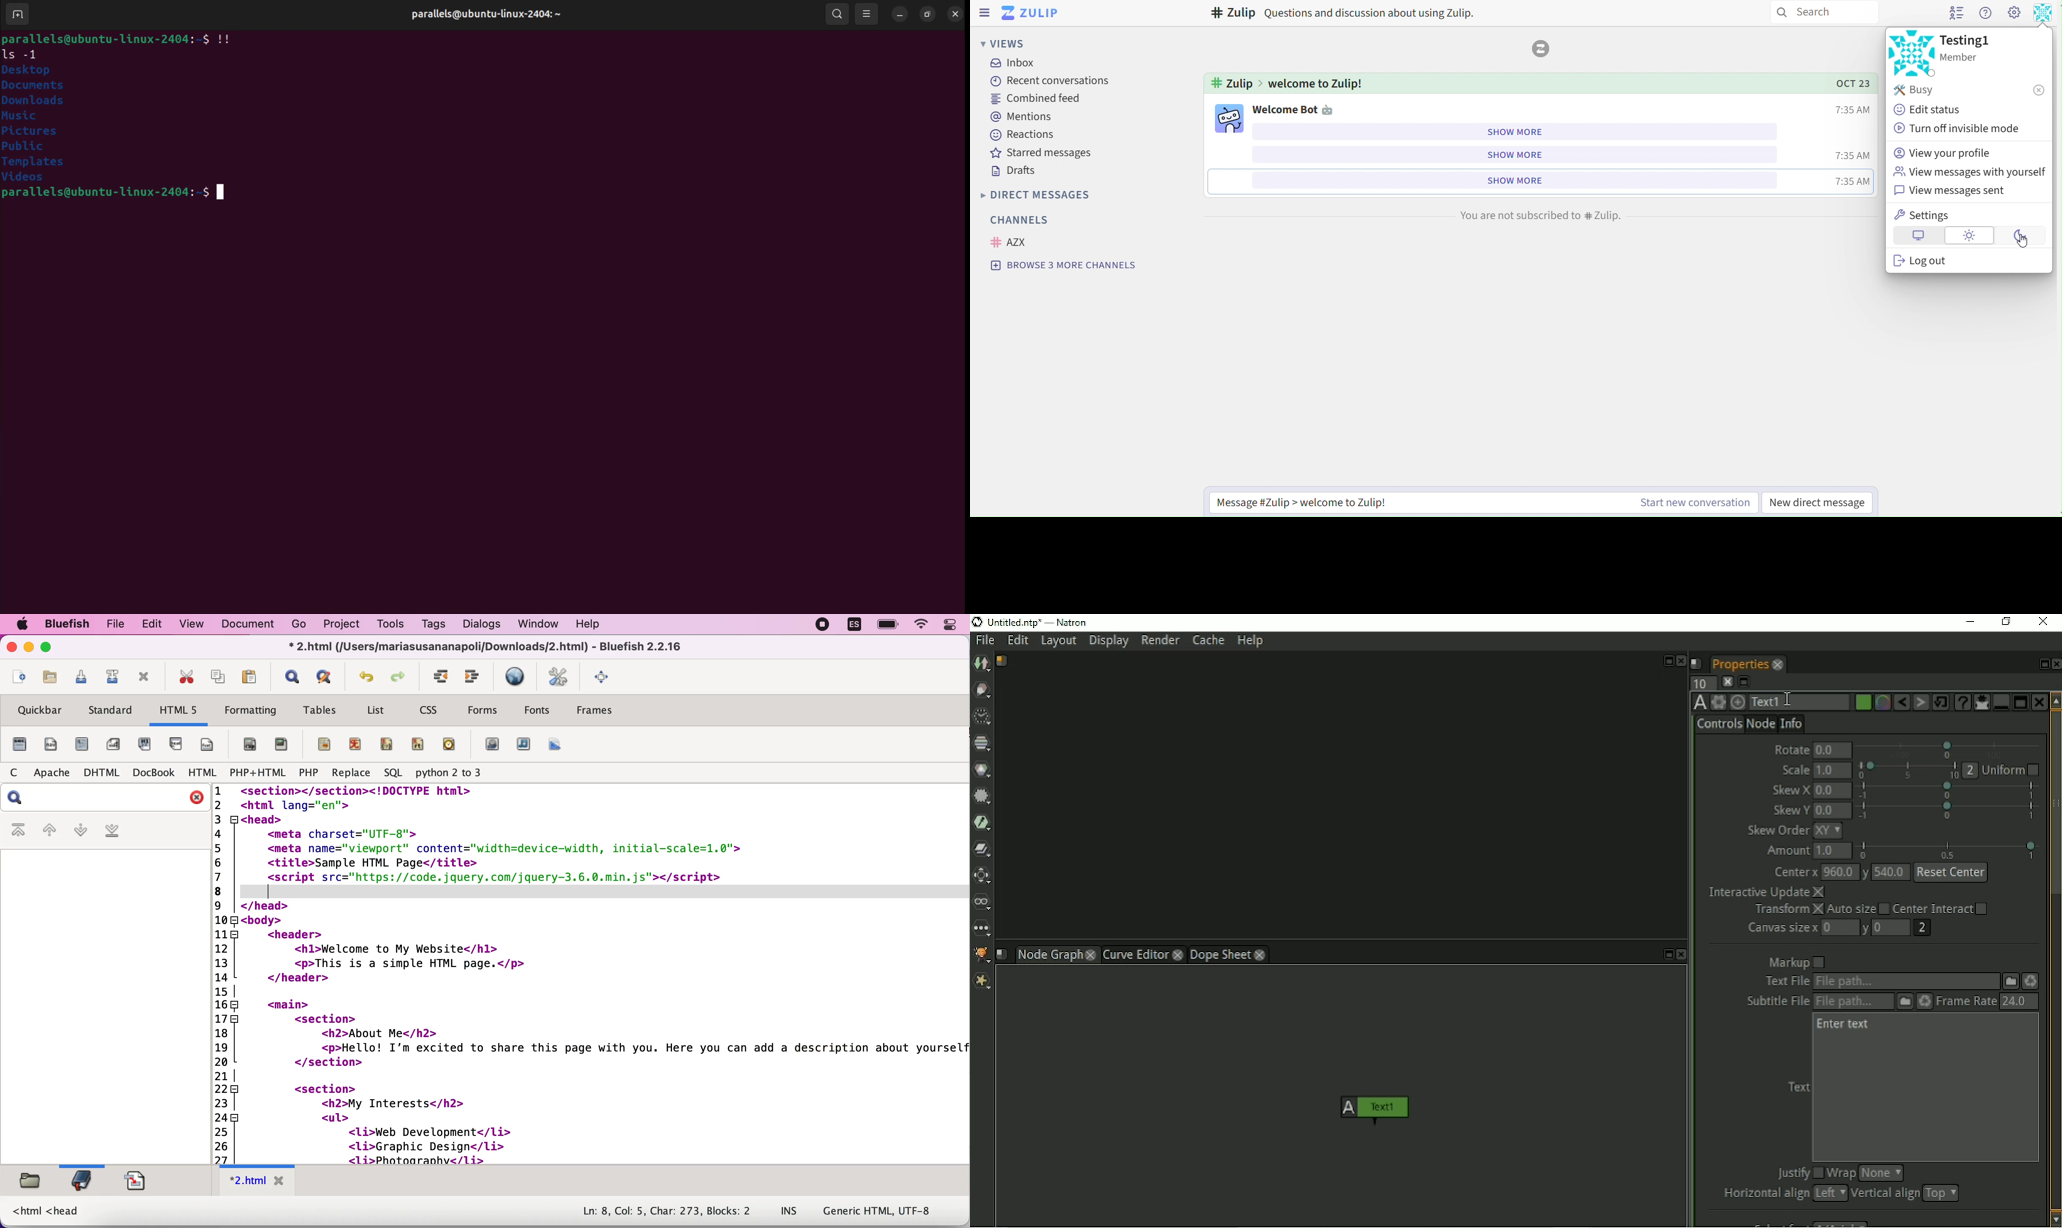 The width and height of the screenshot is (2072, 1232). I want to click on You are not dewscribed to #zulip, so click(1540, 215).